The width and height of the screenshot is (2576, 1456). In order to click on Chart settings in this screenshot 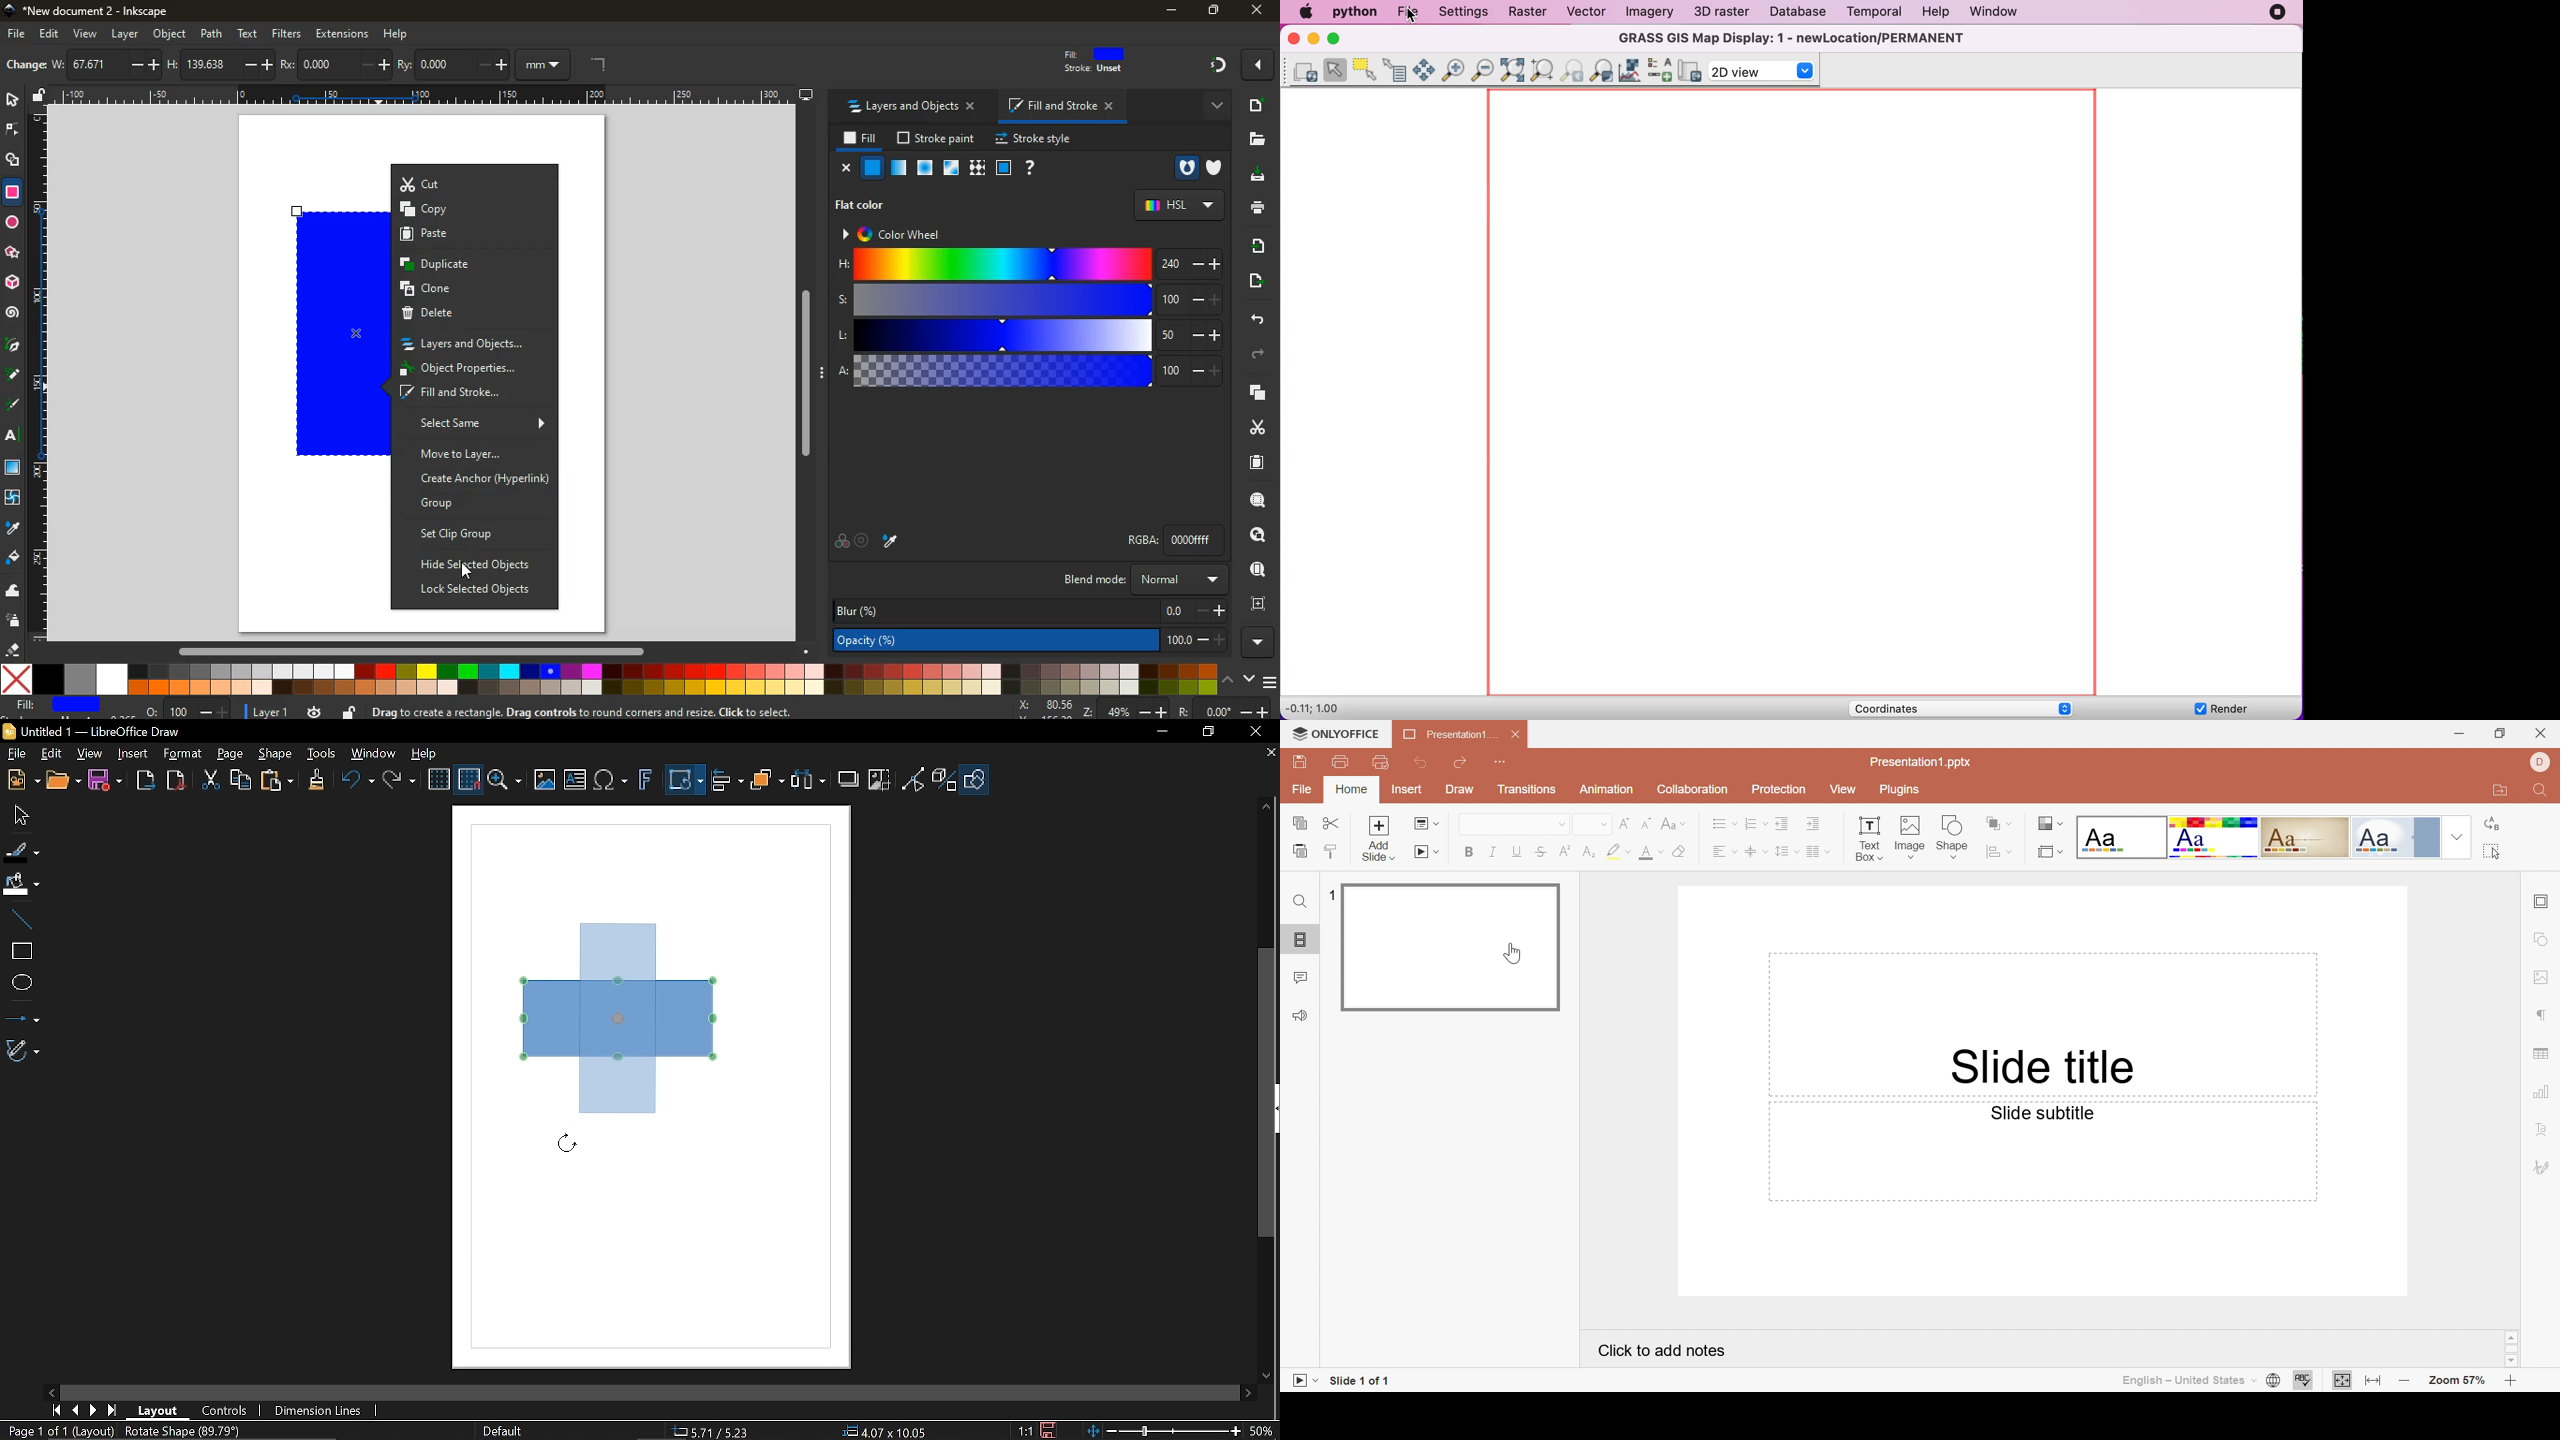, I will do `click(2543, 1094)`.